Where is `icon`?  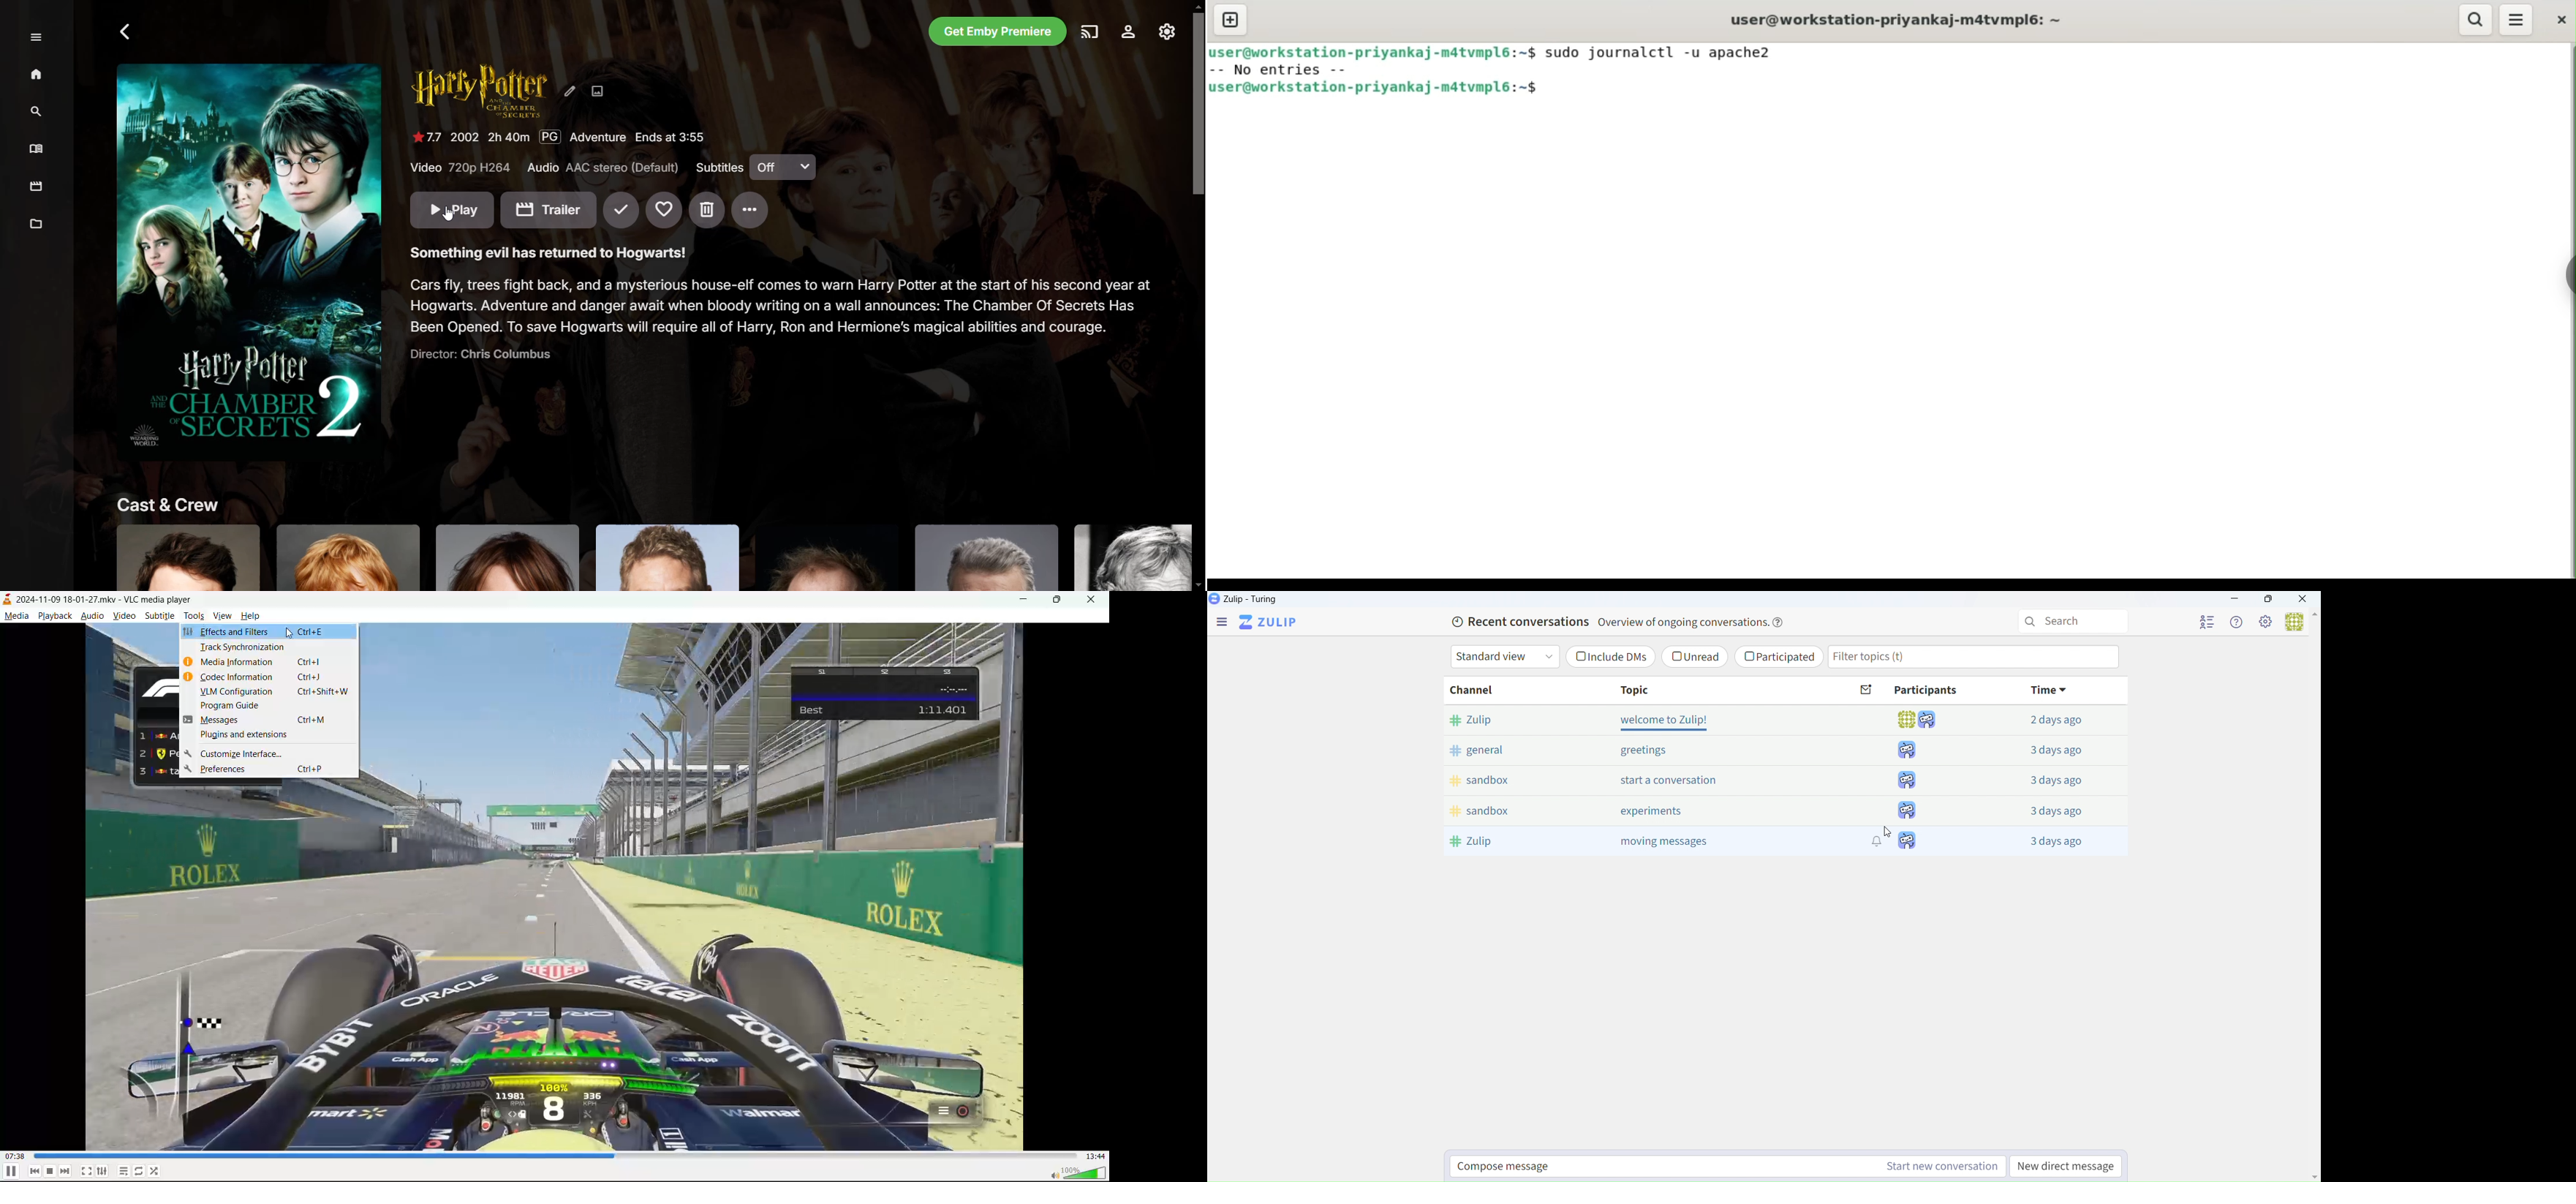
icon is located at coordinates (189, 662).